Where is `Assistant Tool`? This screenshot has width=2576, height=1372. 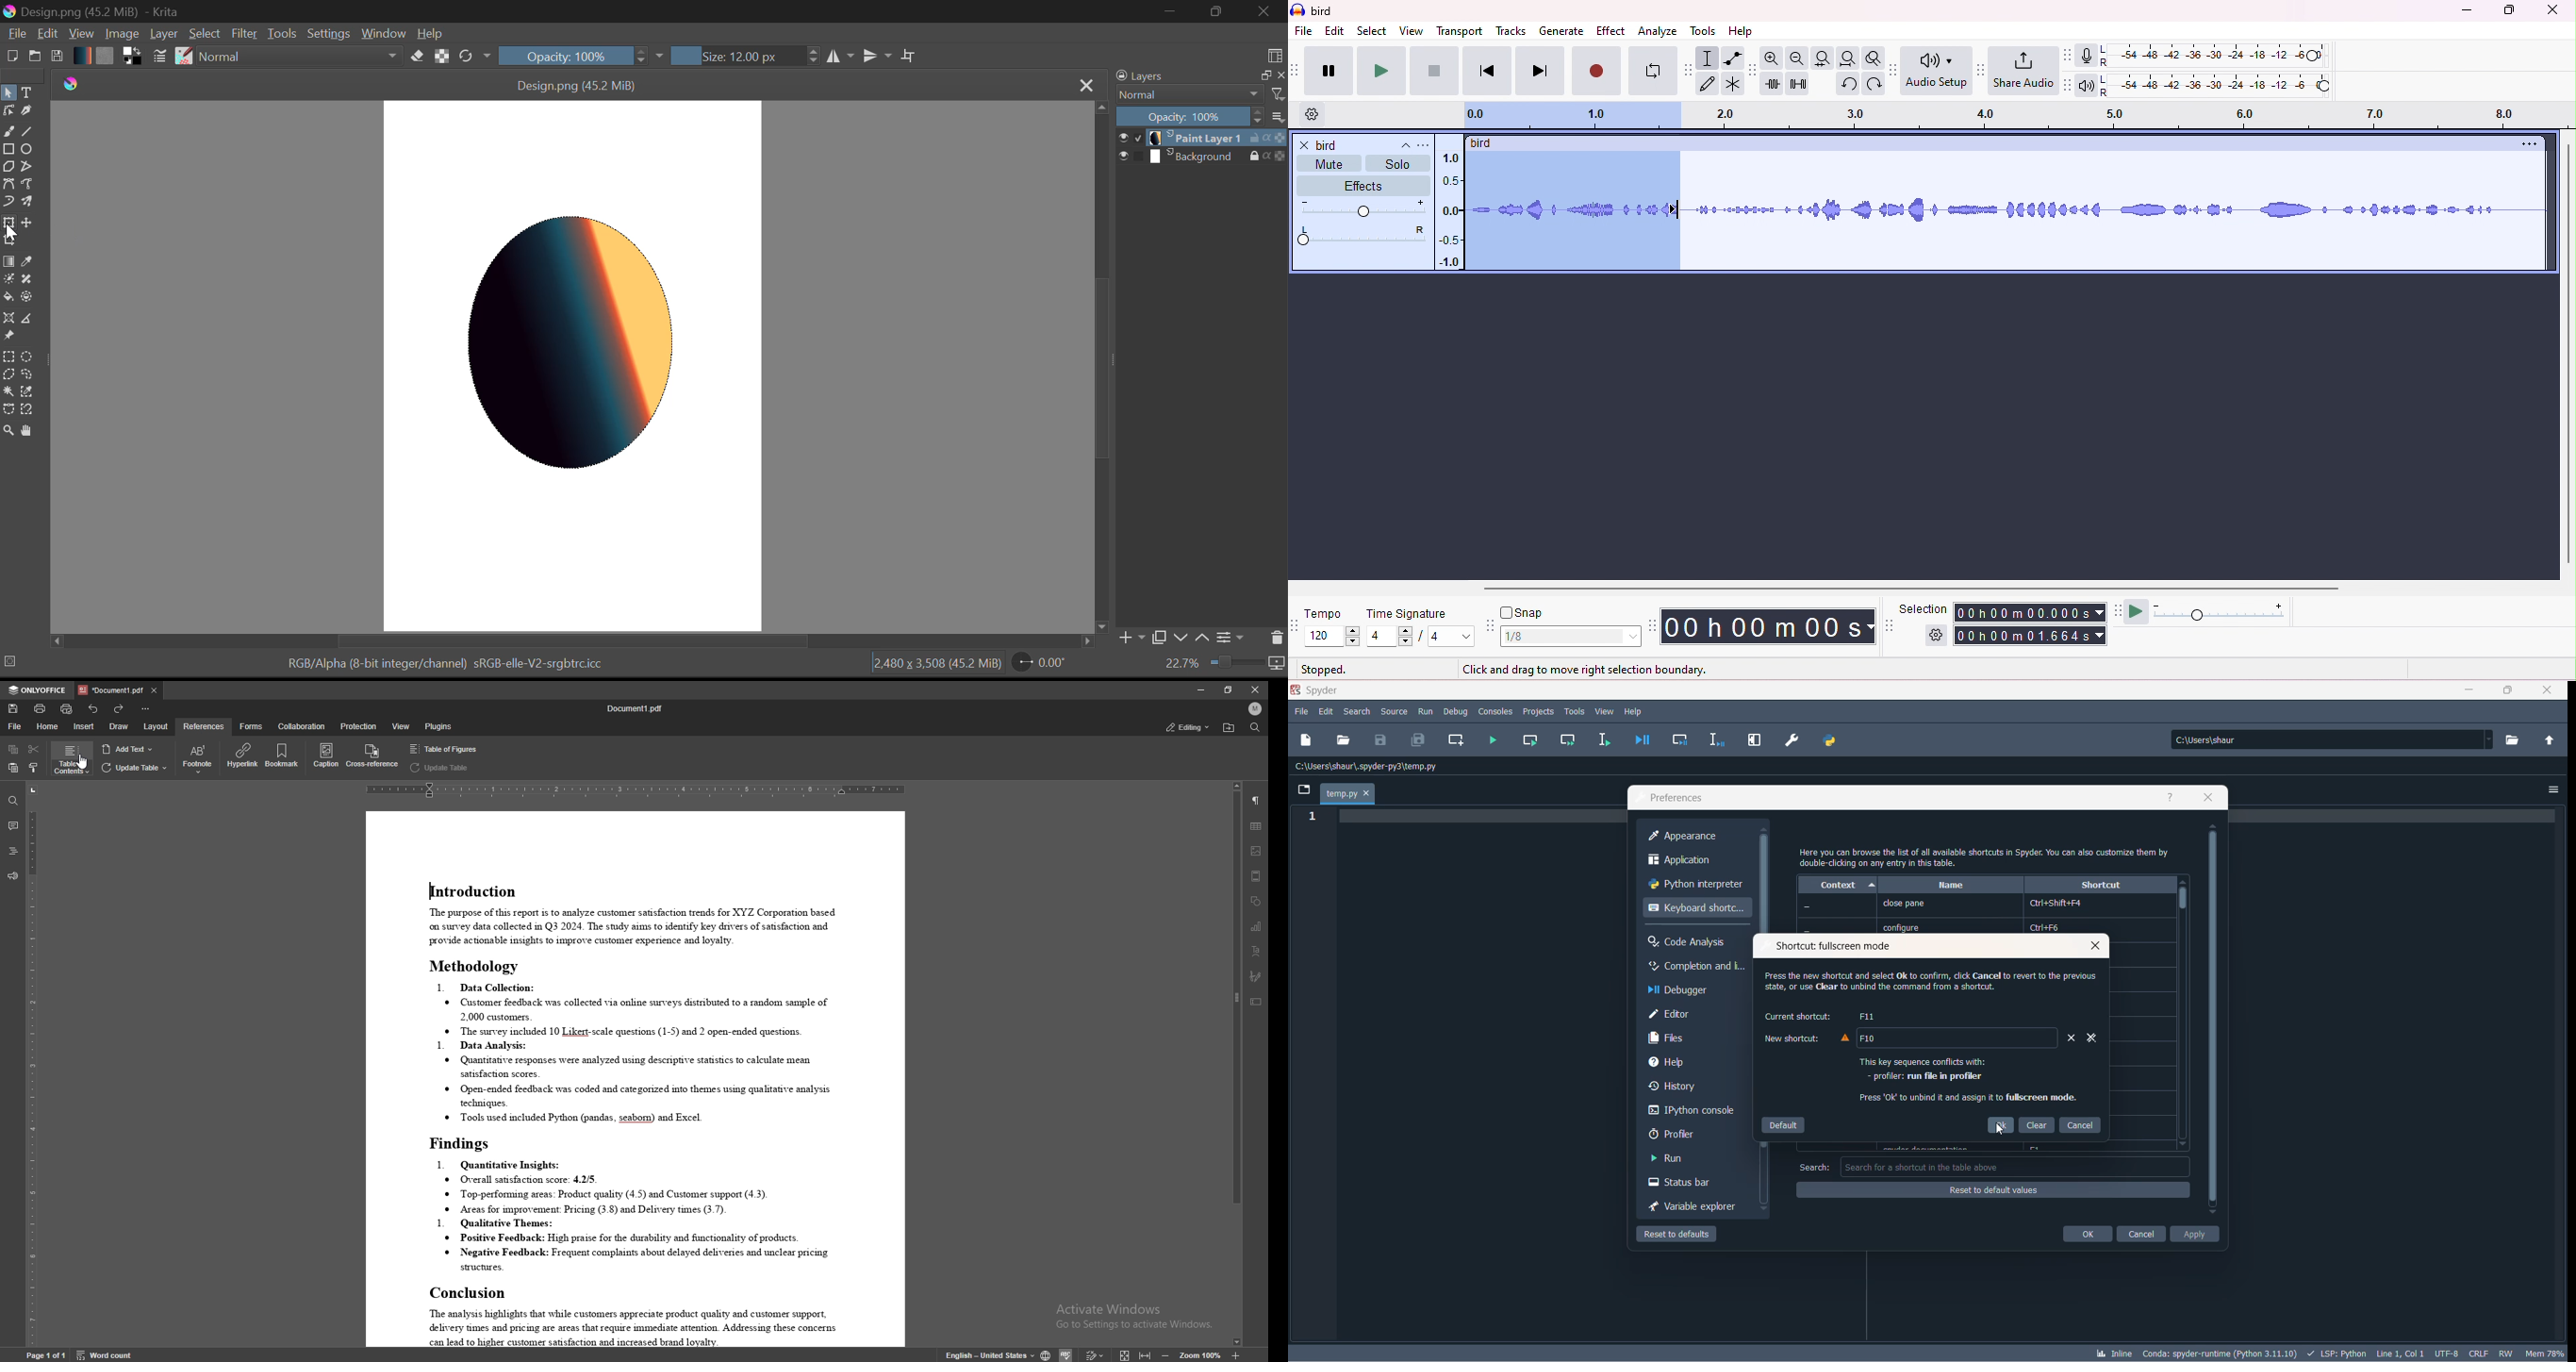
Assistant Tool is located at coordinates (9, 319).